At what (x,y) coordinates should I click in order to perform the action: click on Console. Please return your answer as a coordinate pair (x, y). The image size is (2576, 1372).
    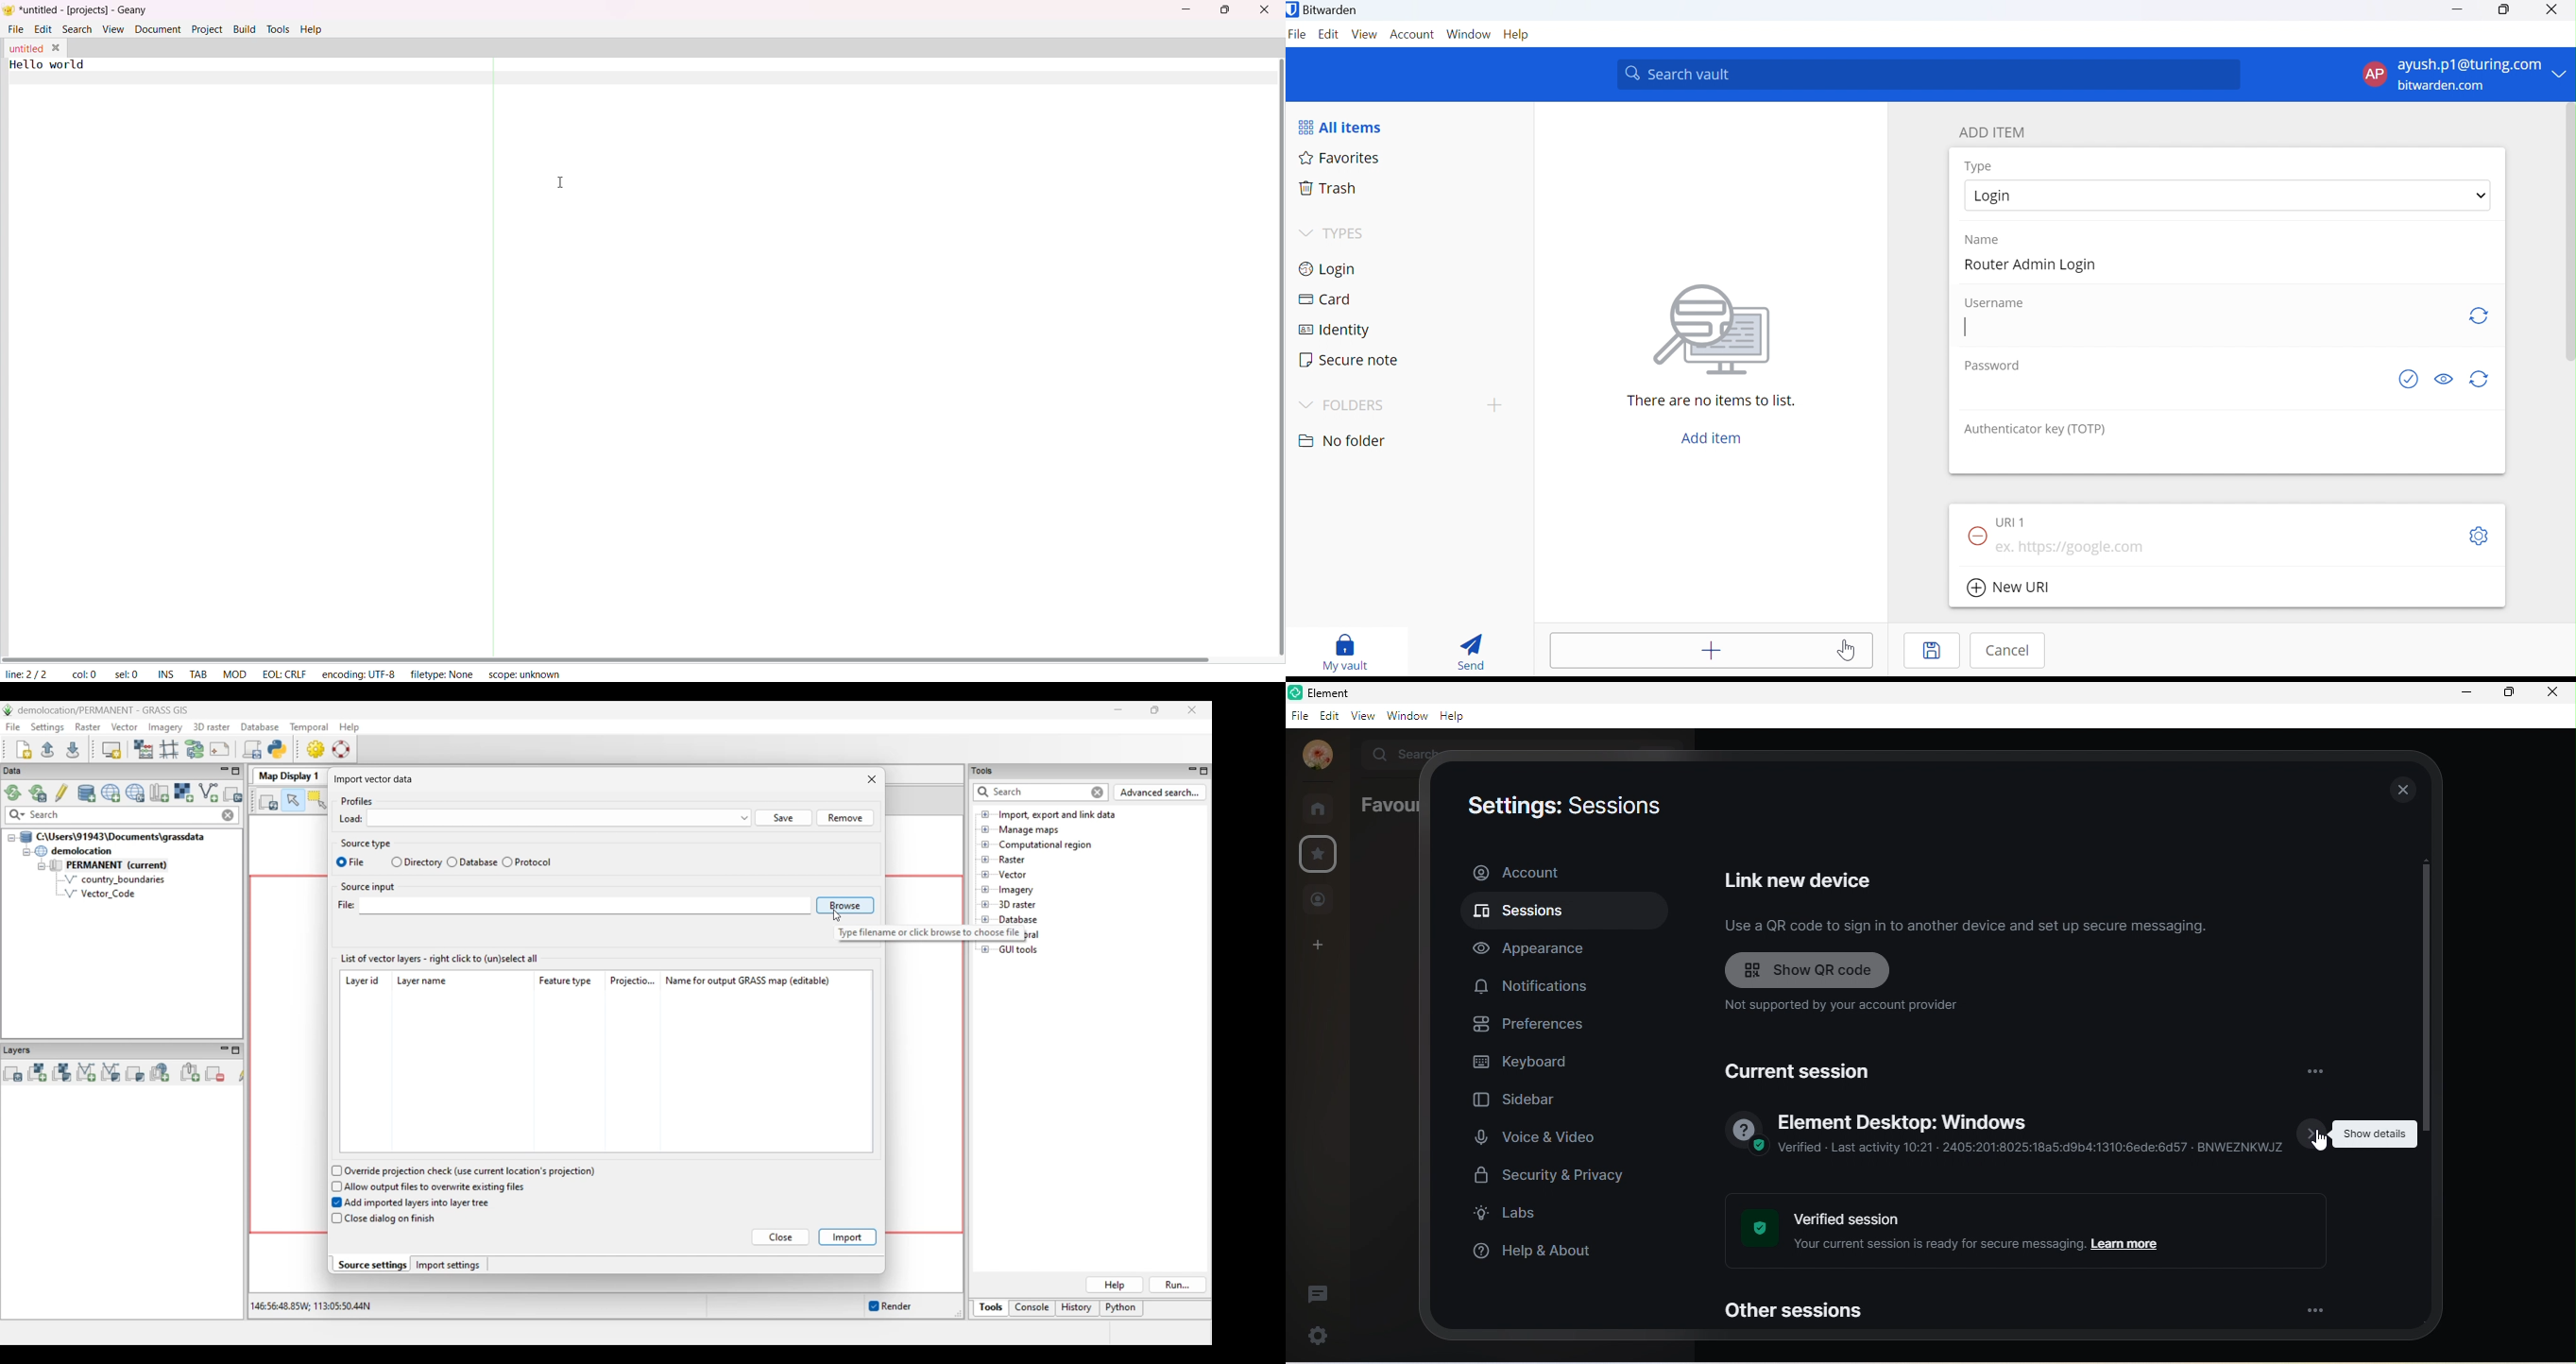
    Looking at the image, I should click on (1033, 1309).